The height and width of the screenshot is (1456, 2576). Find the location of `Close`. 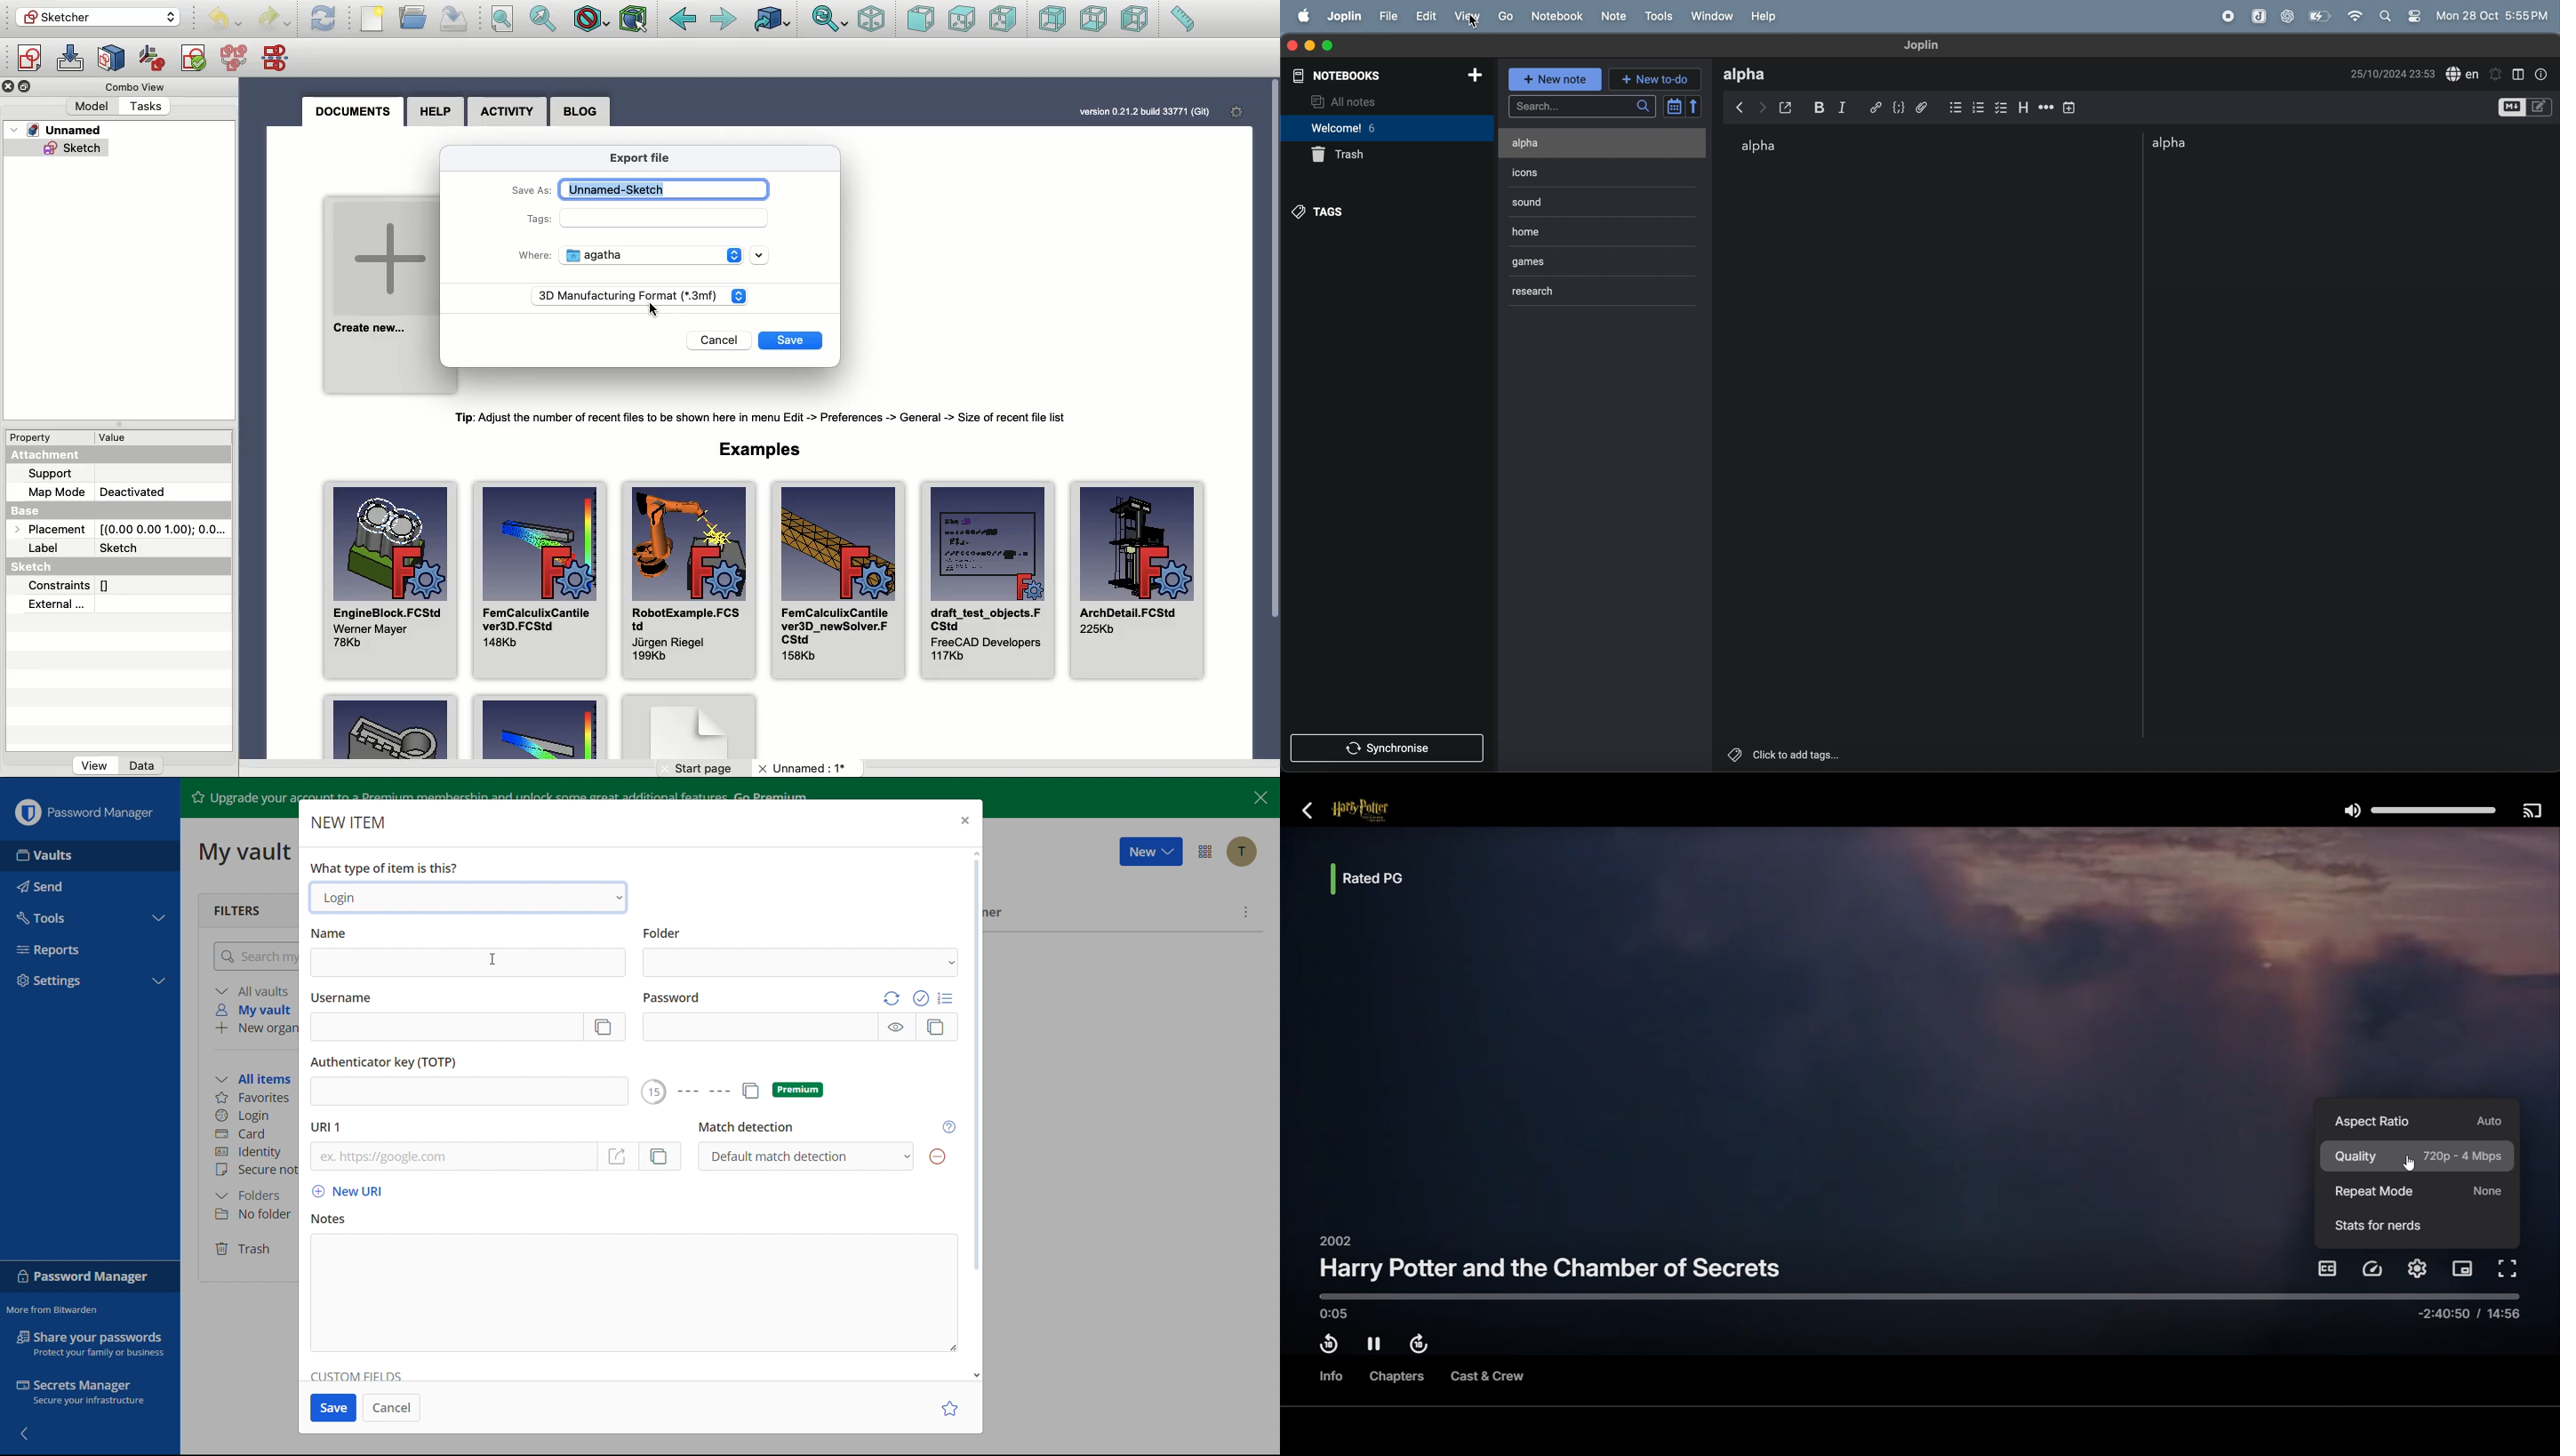

Close is located at coordinates (968, 823).